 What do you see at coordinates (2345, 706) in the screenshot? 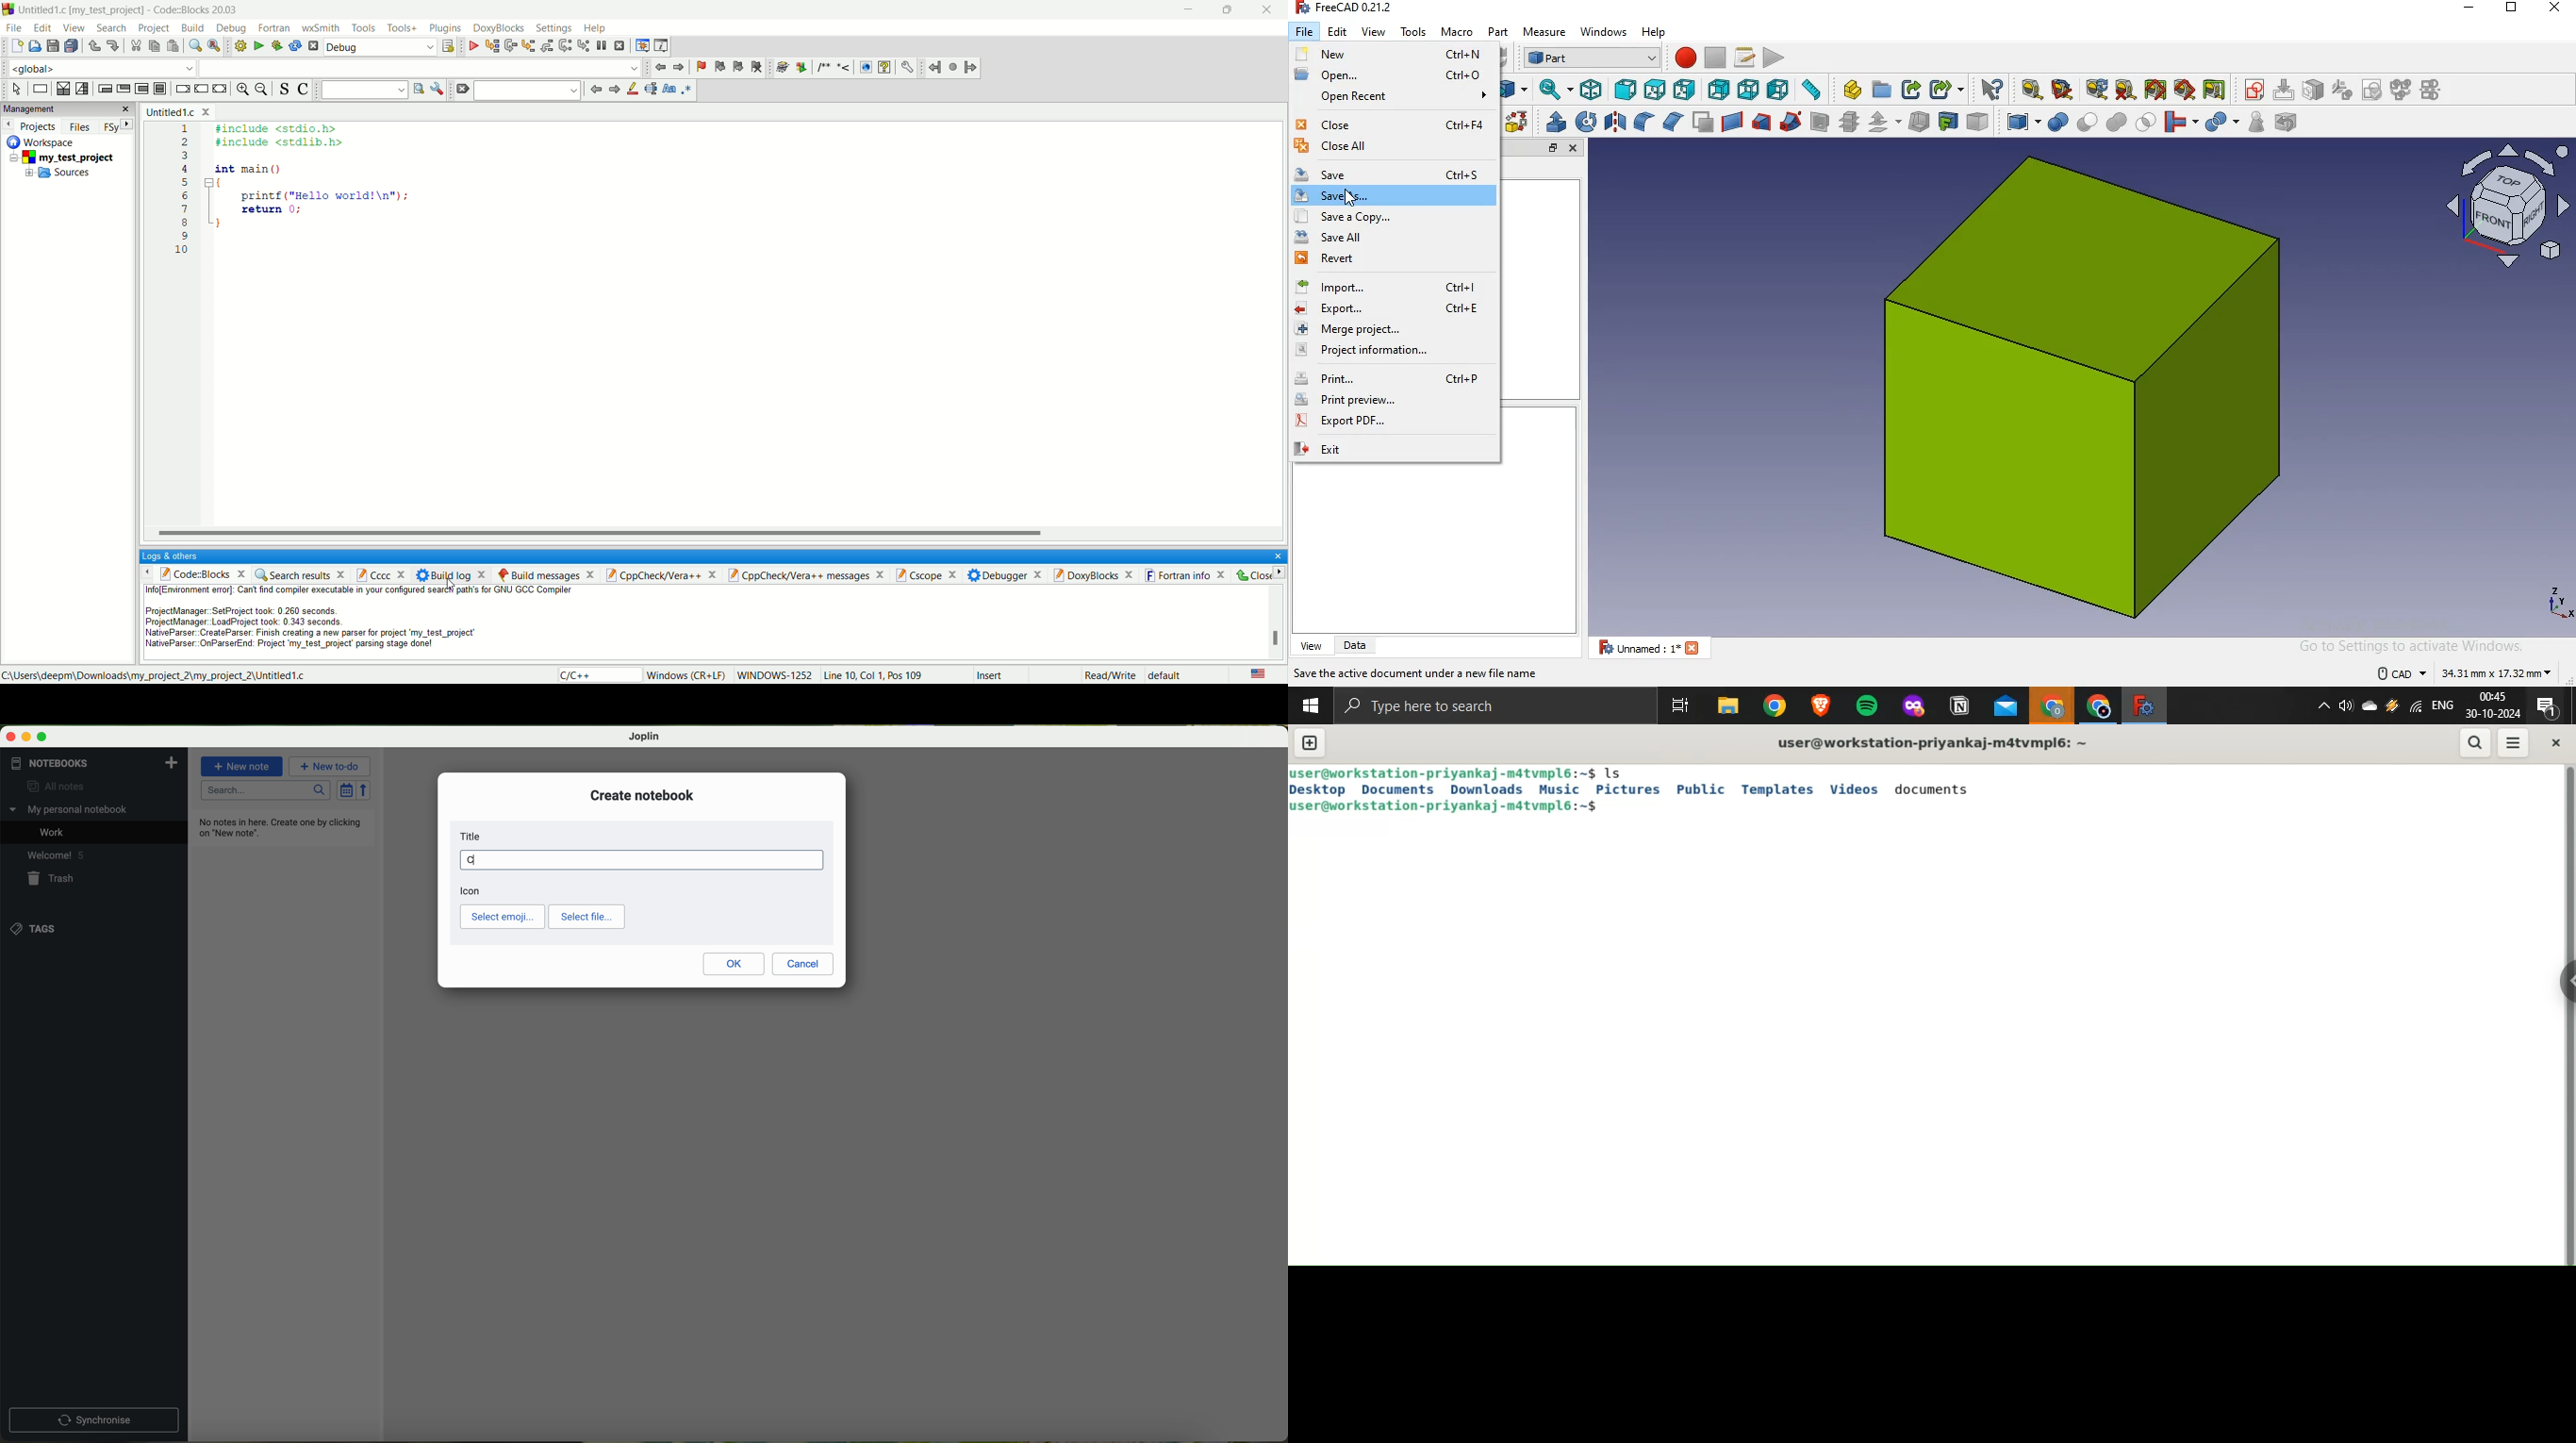
I see `volume` at bounding box center [2345, 706].